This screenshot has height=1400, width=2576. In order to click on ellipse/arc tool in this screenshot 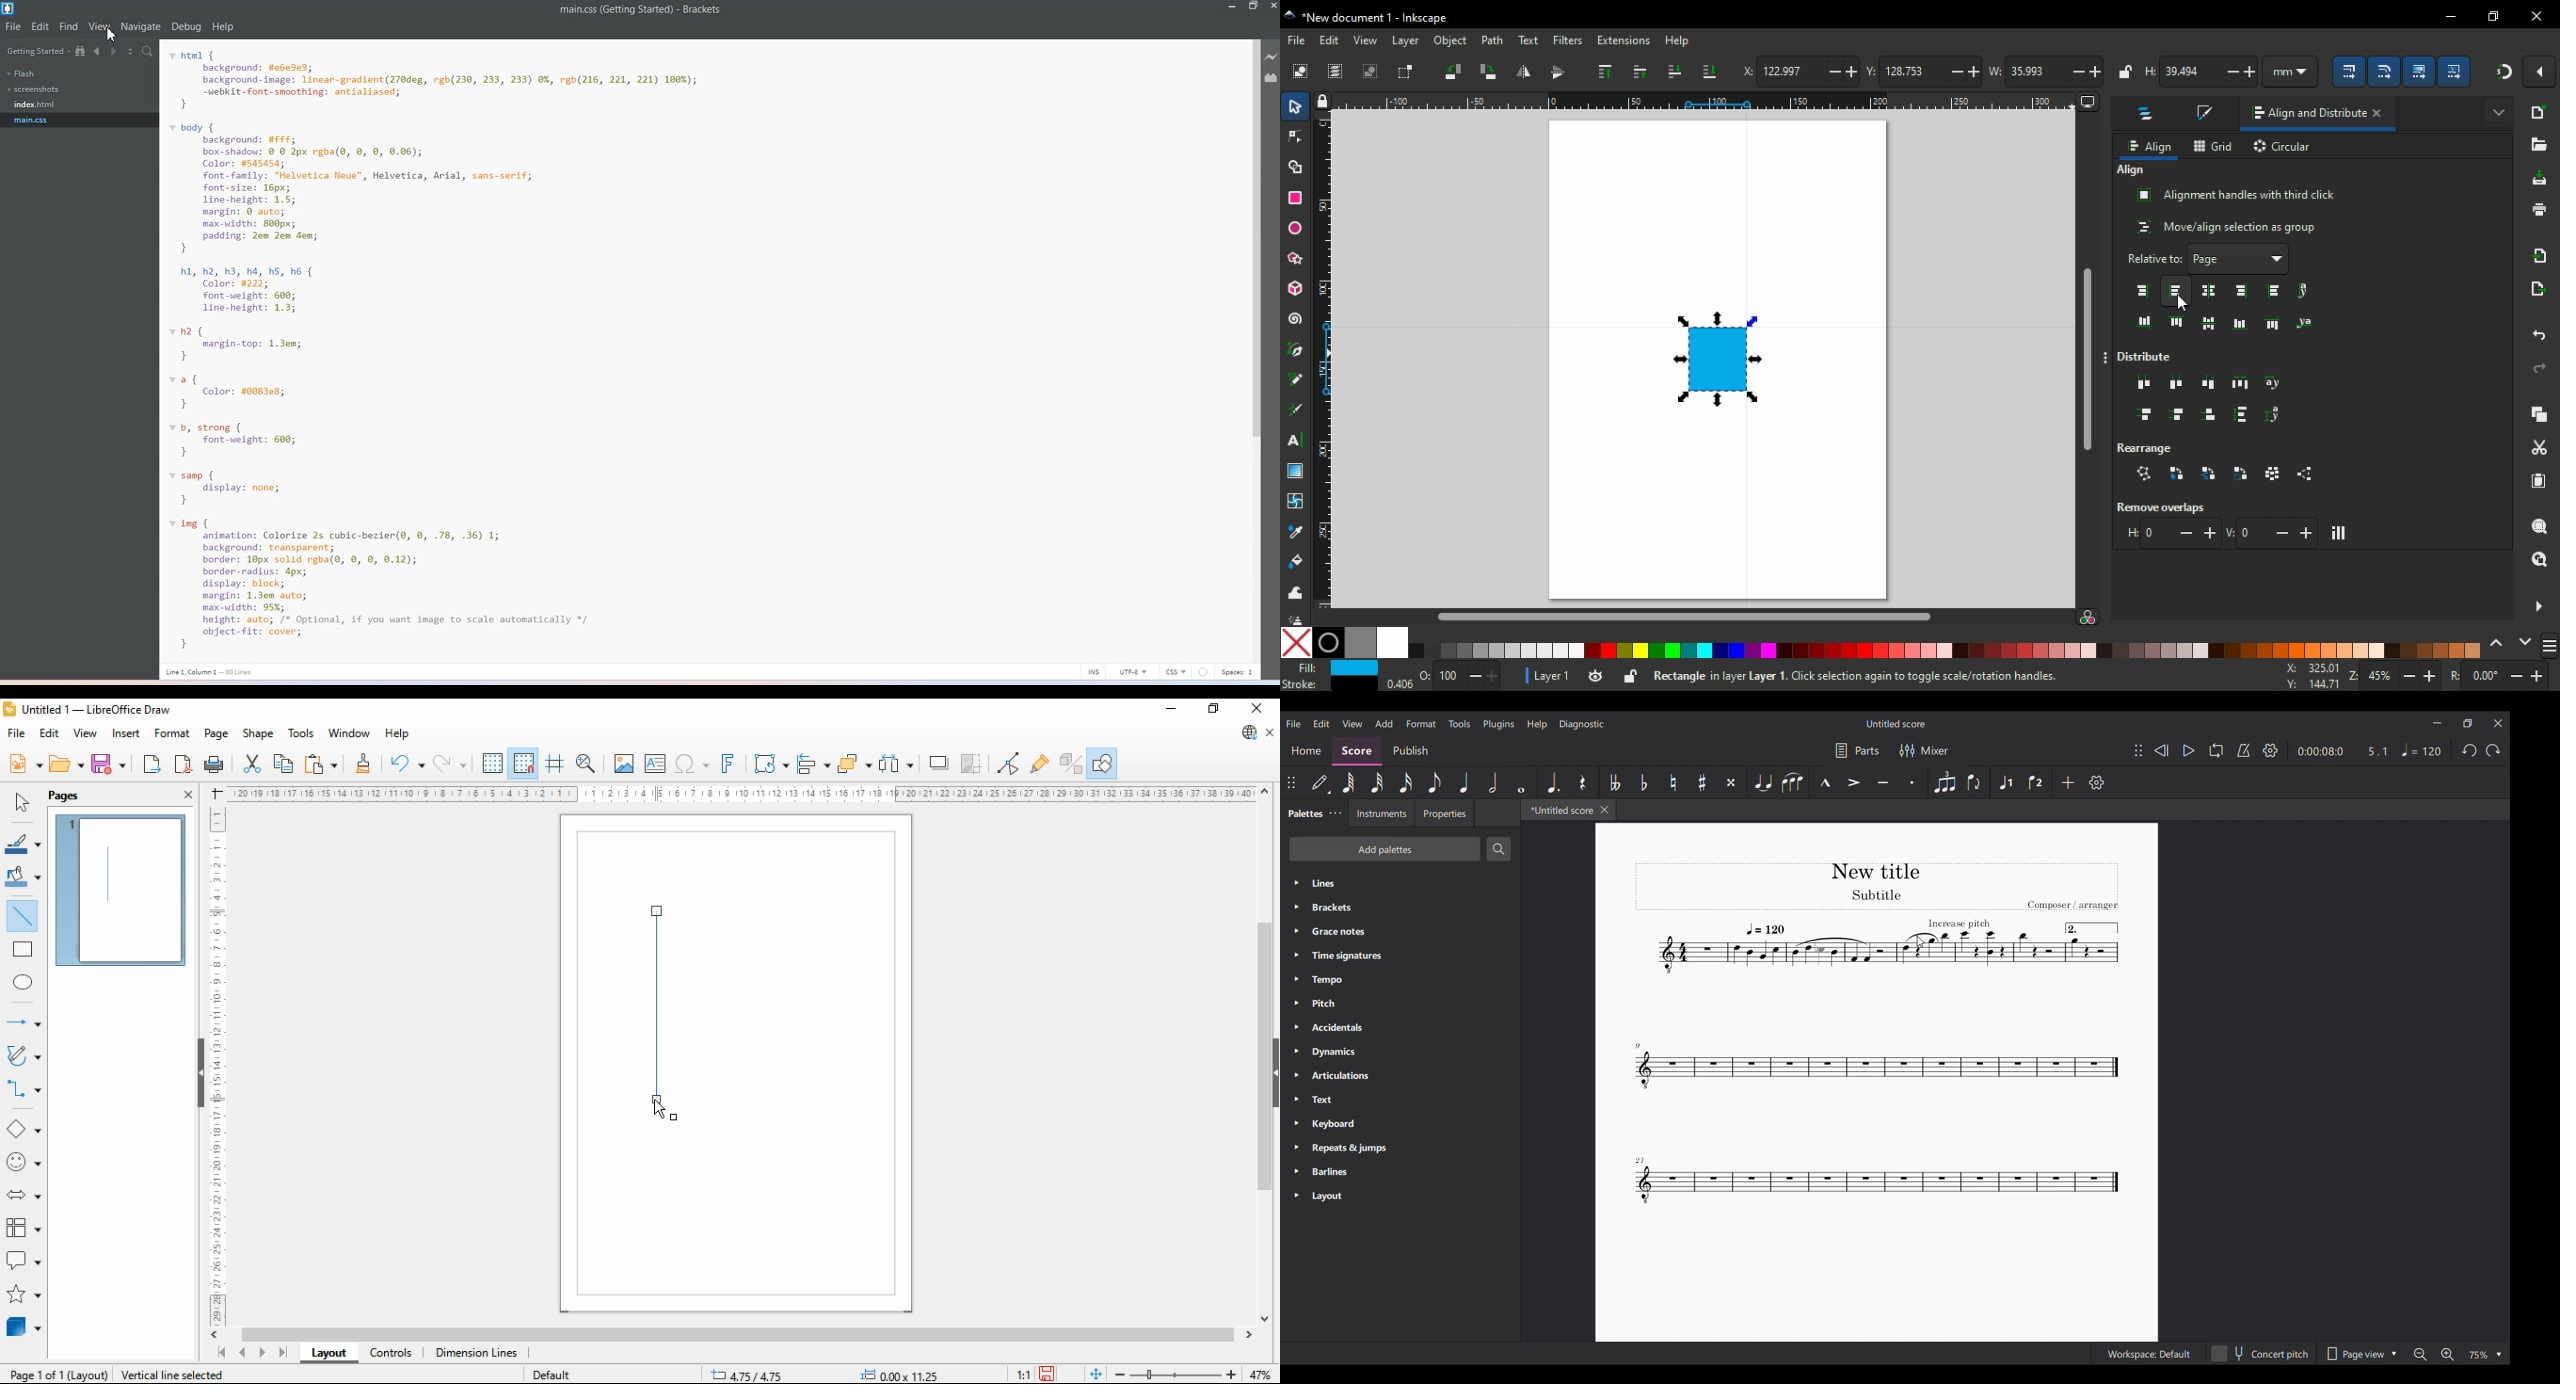, I will do `click(1296, 229)`.